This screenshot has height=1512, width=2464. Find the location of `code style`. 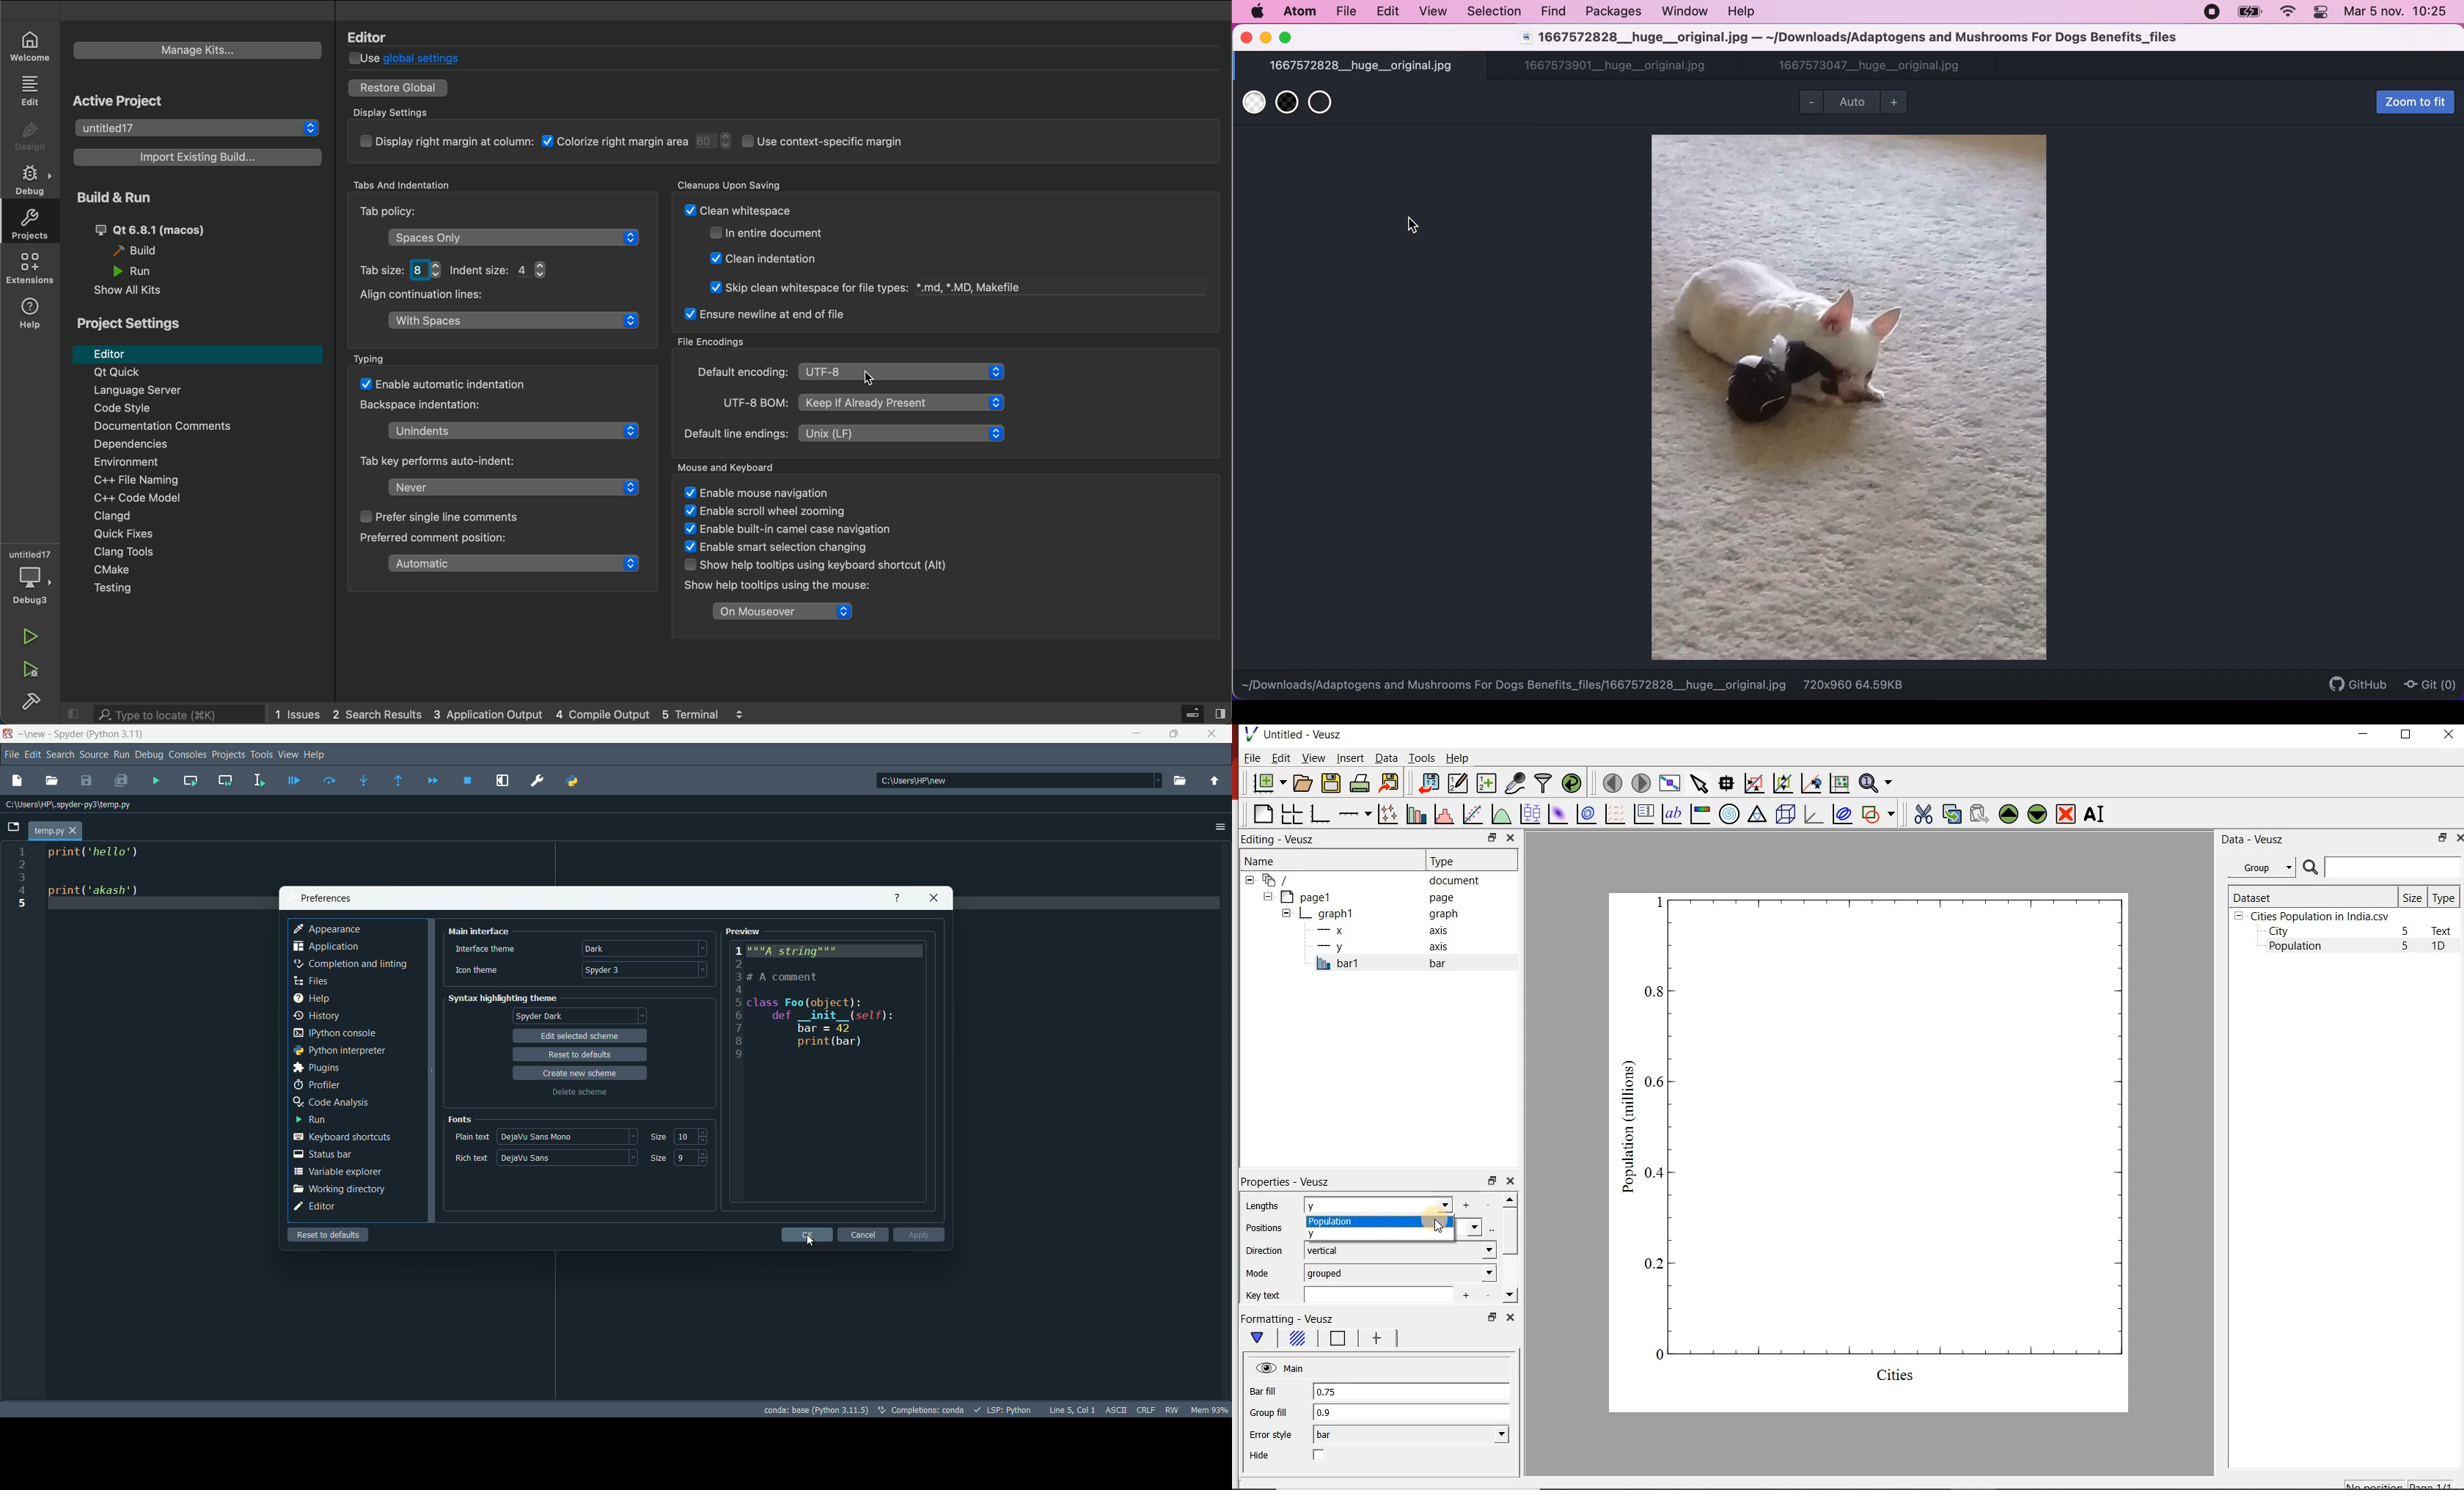

code style is located at coordinates (192, 409).